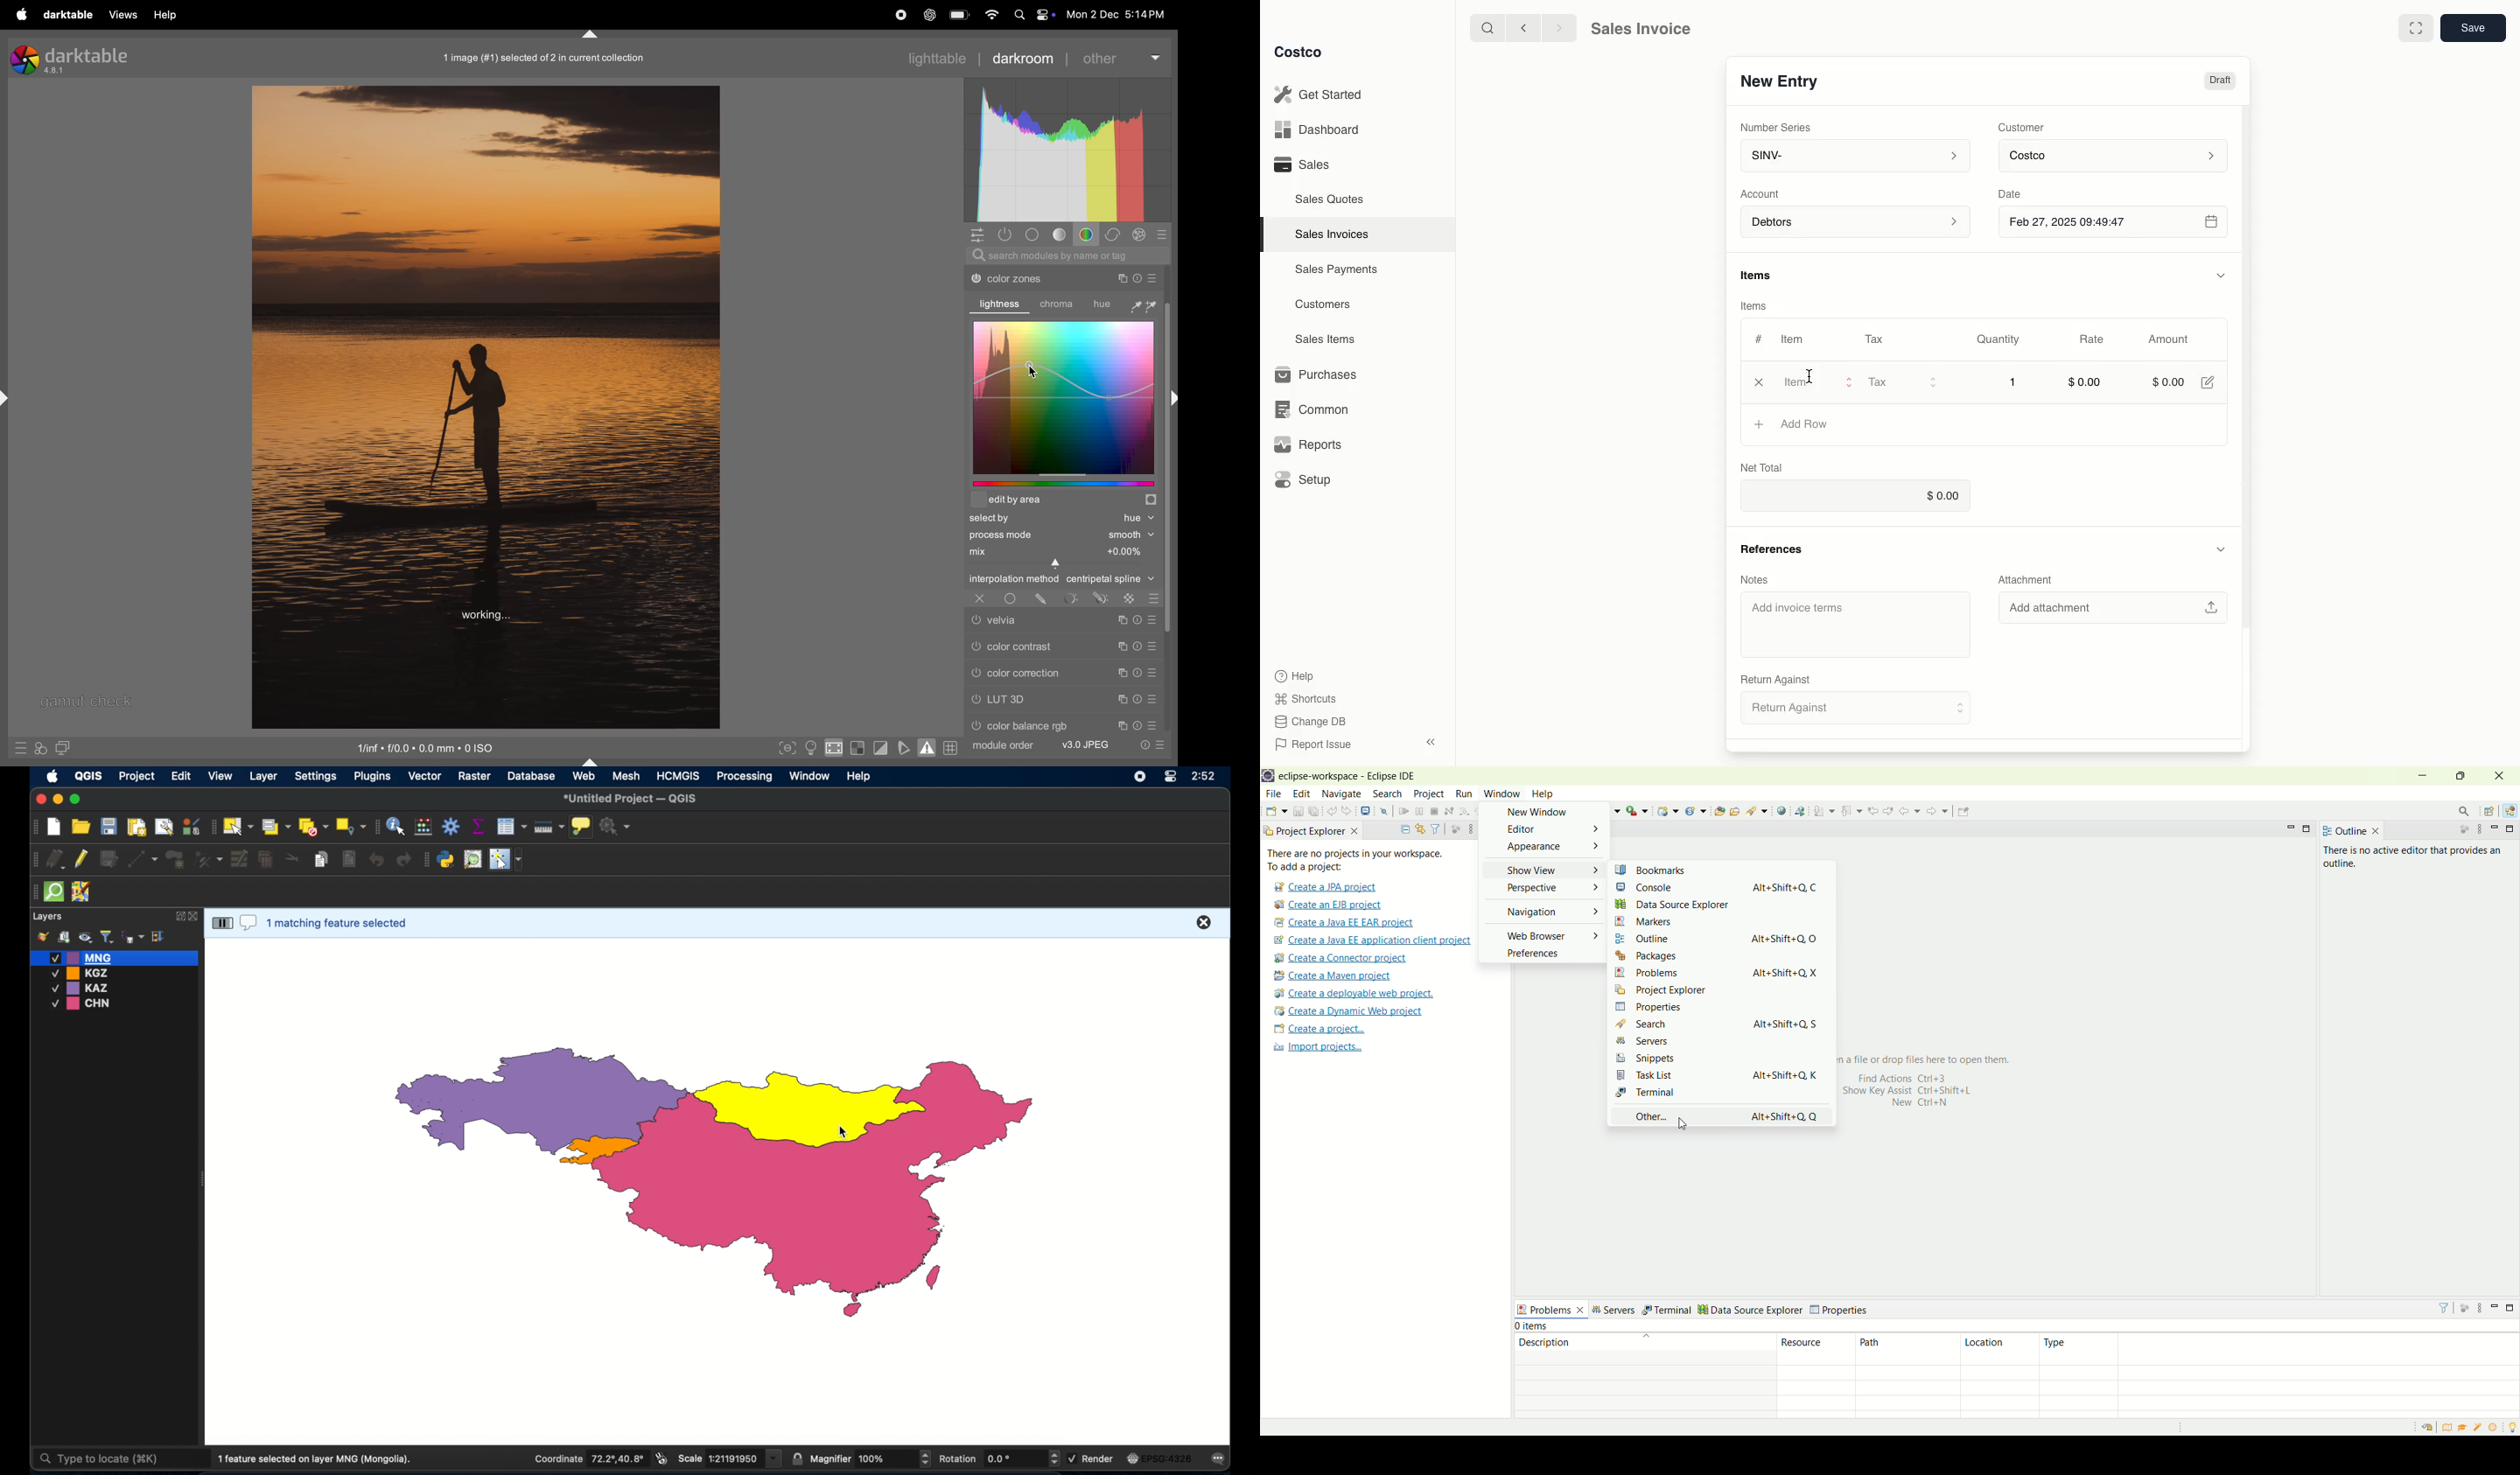 The height and width of the screenshot is (1484, 2520). Describe the element at coordinates (1889, 810) in the screenshot. I see `next edit location` at that location.